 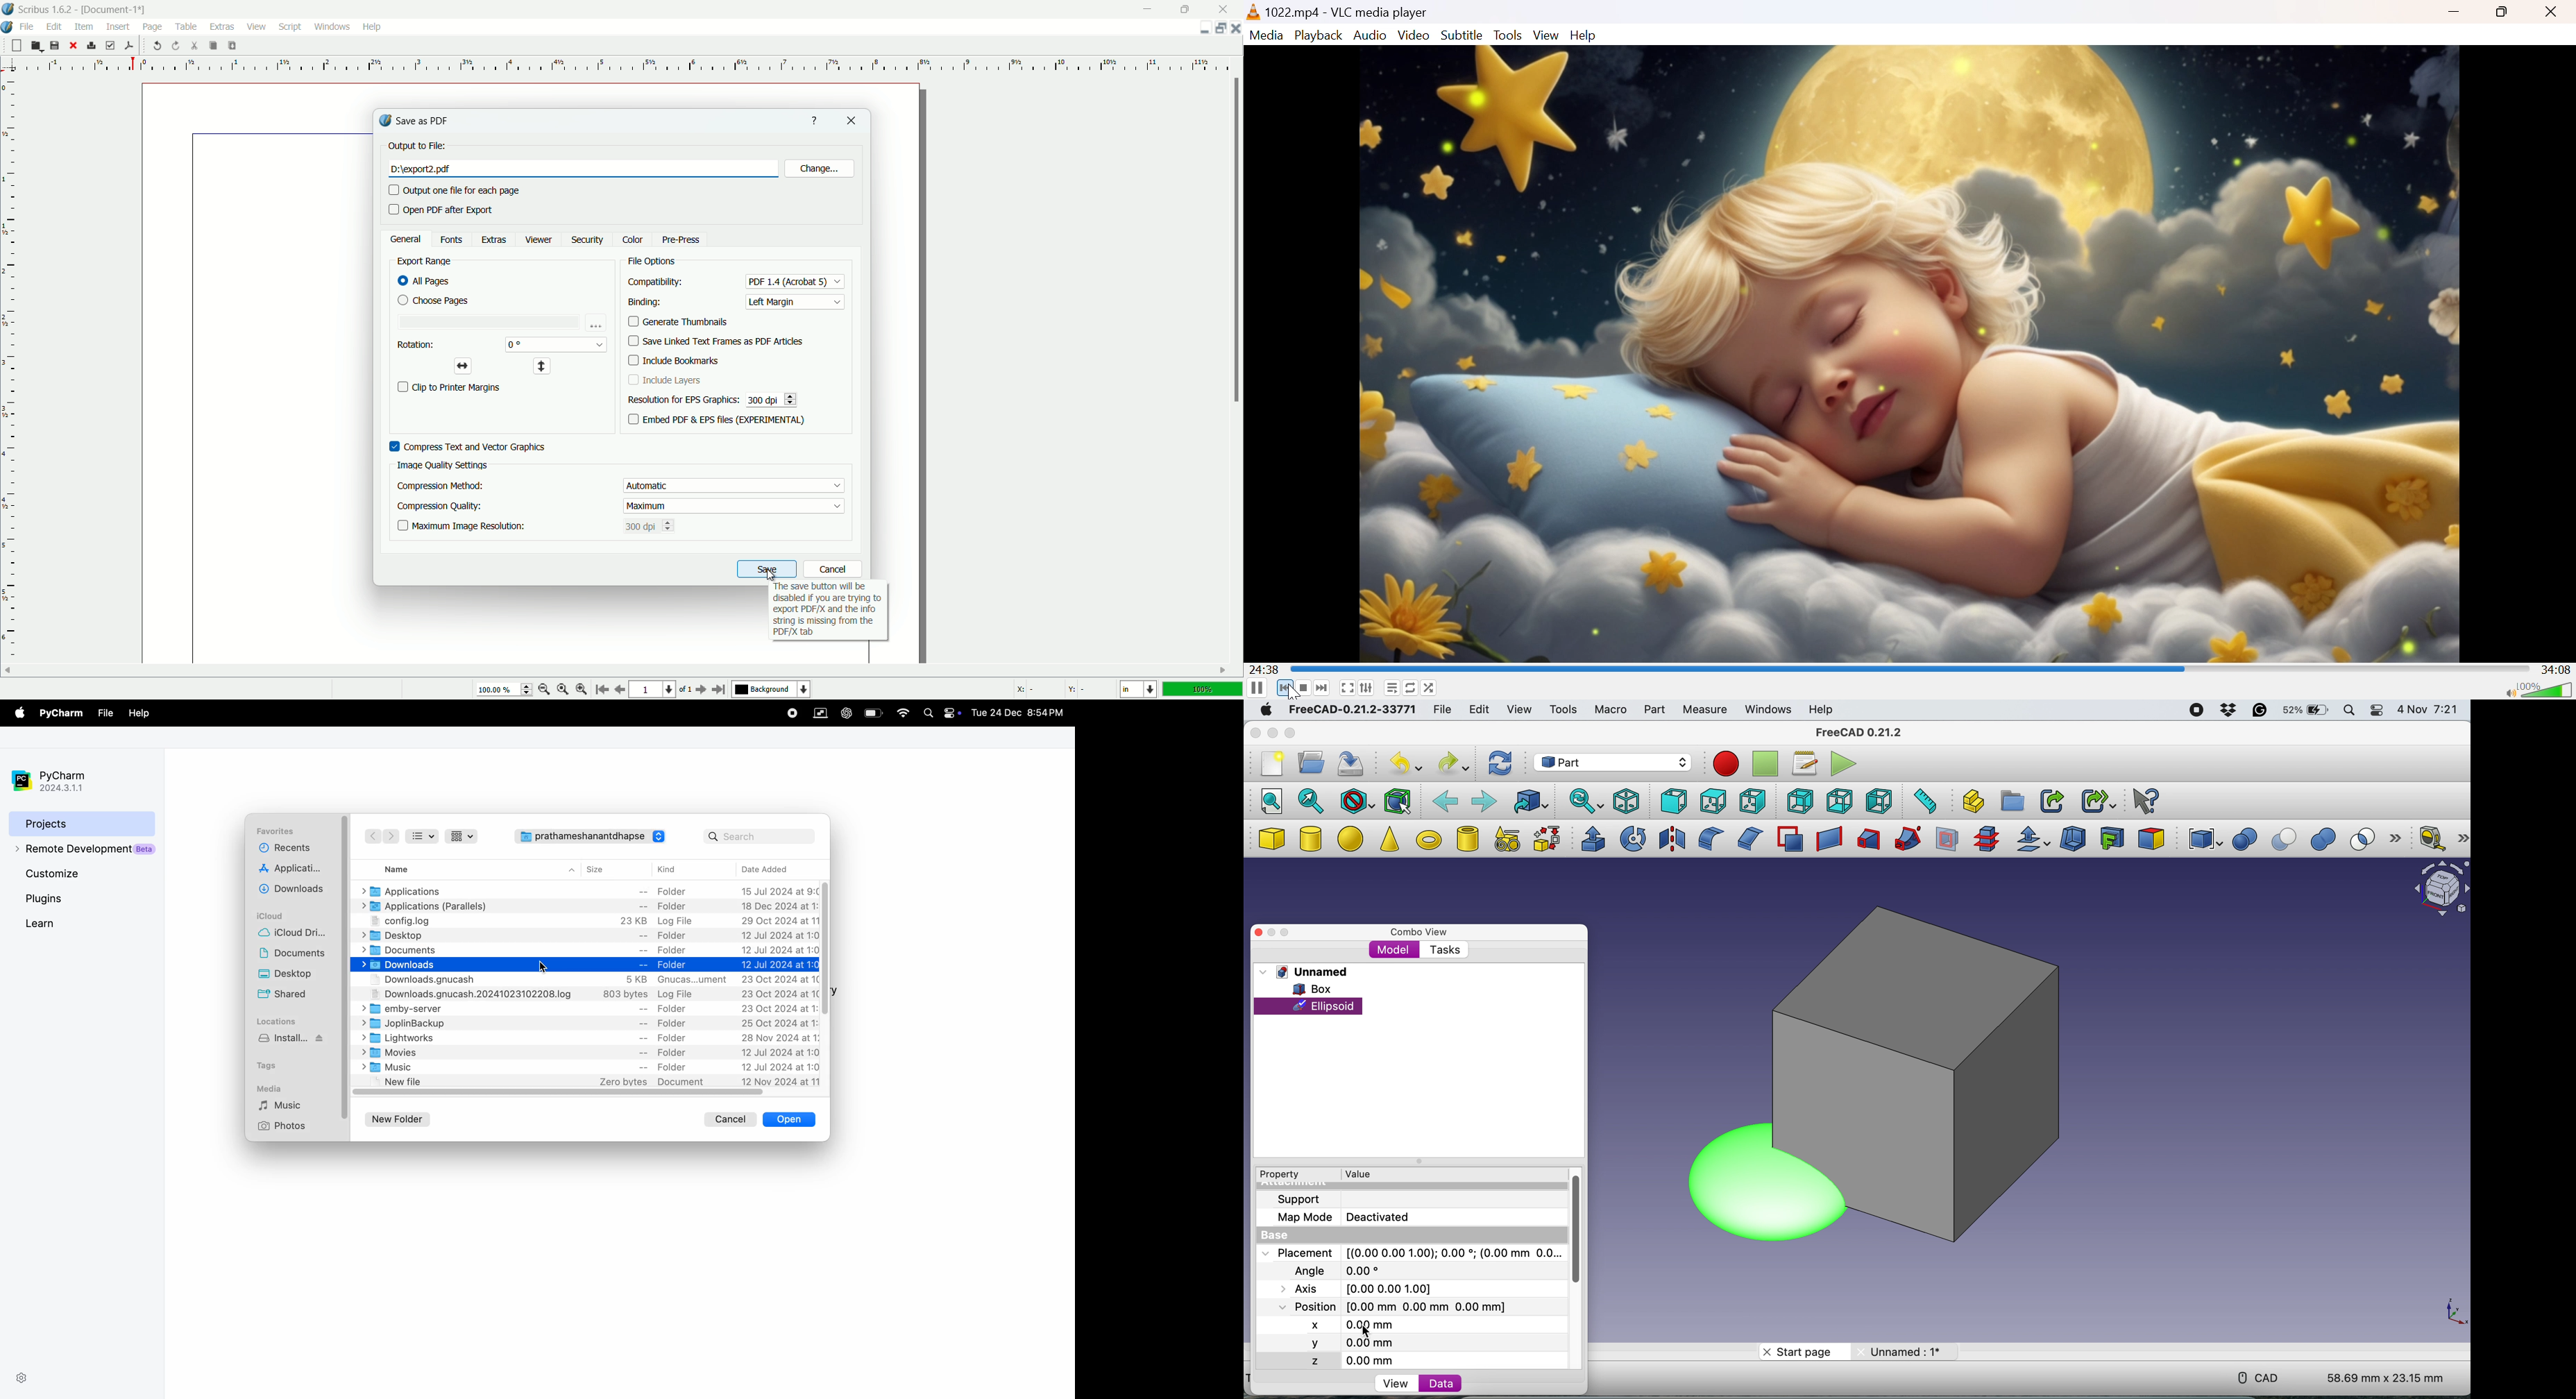 I want to click on tools, so click(x=1566, y=712).